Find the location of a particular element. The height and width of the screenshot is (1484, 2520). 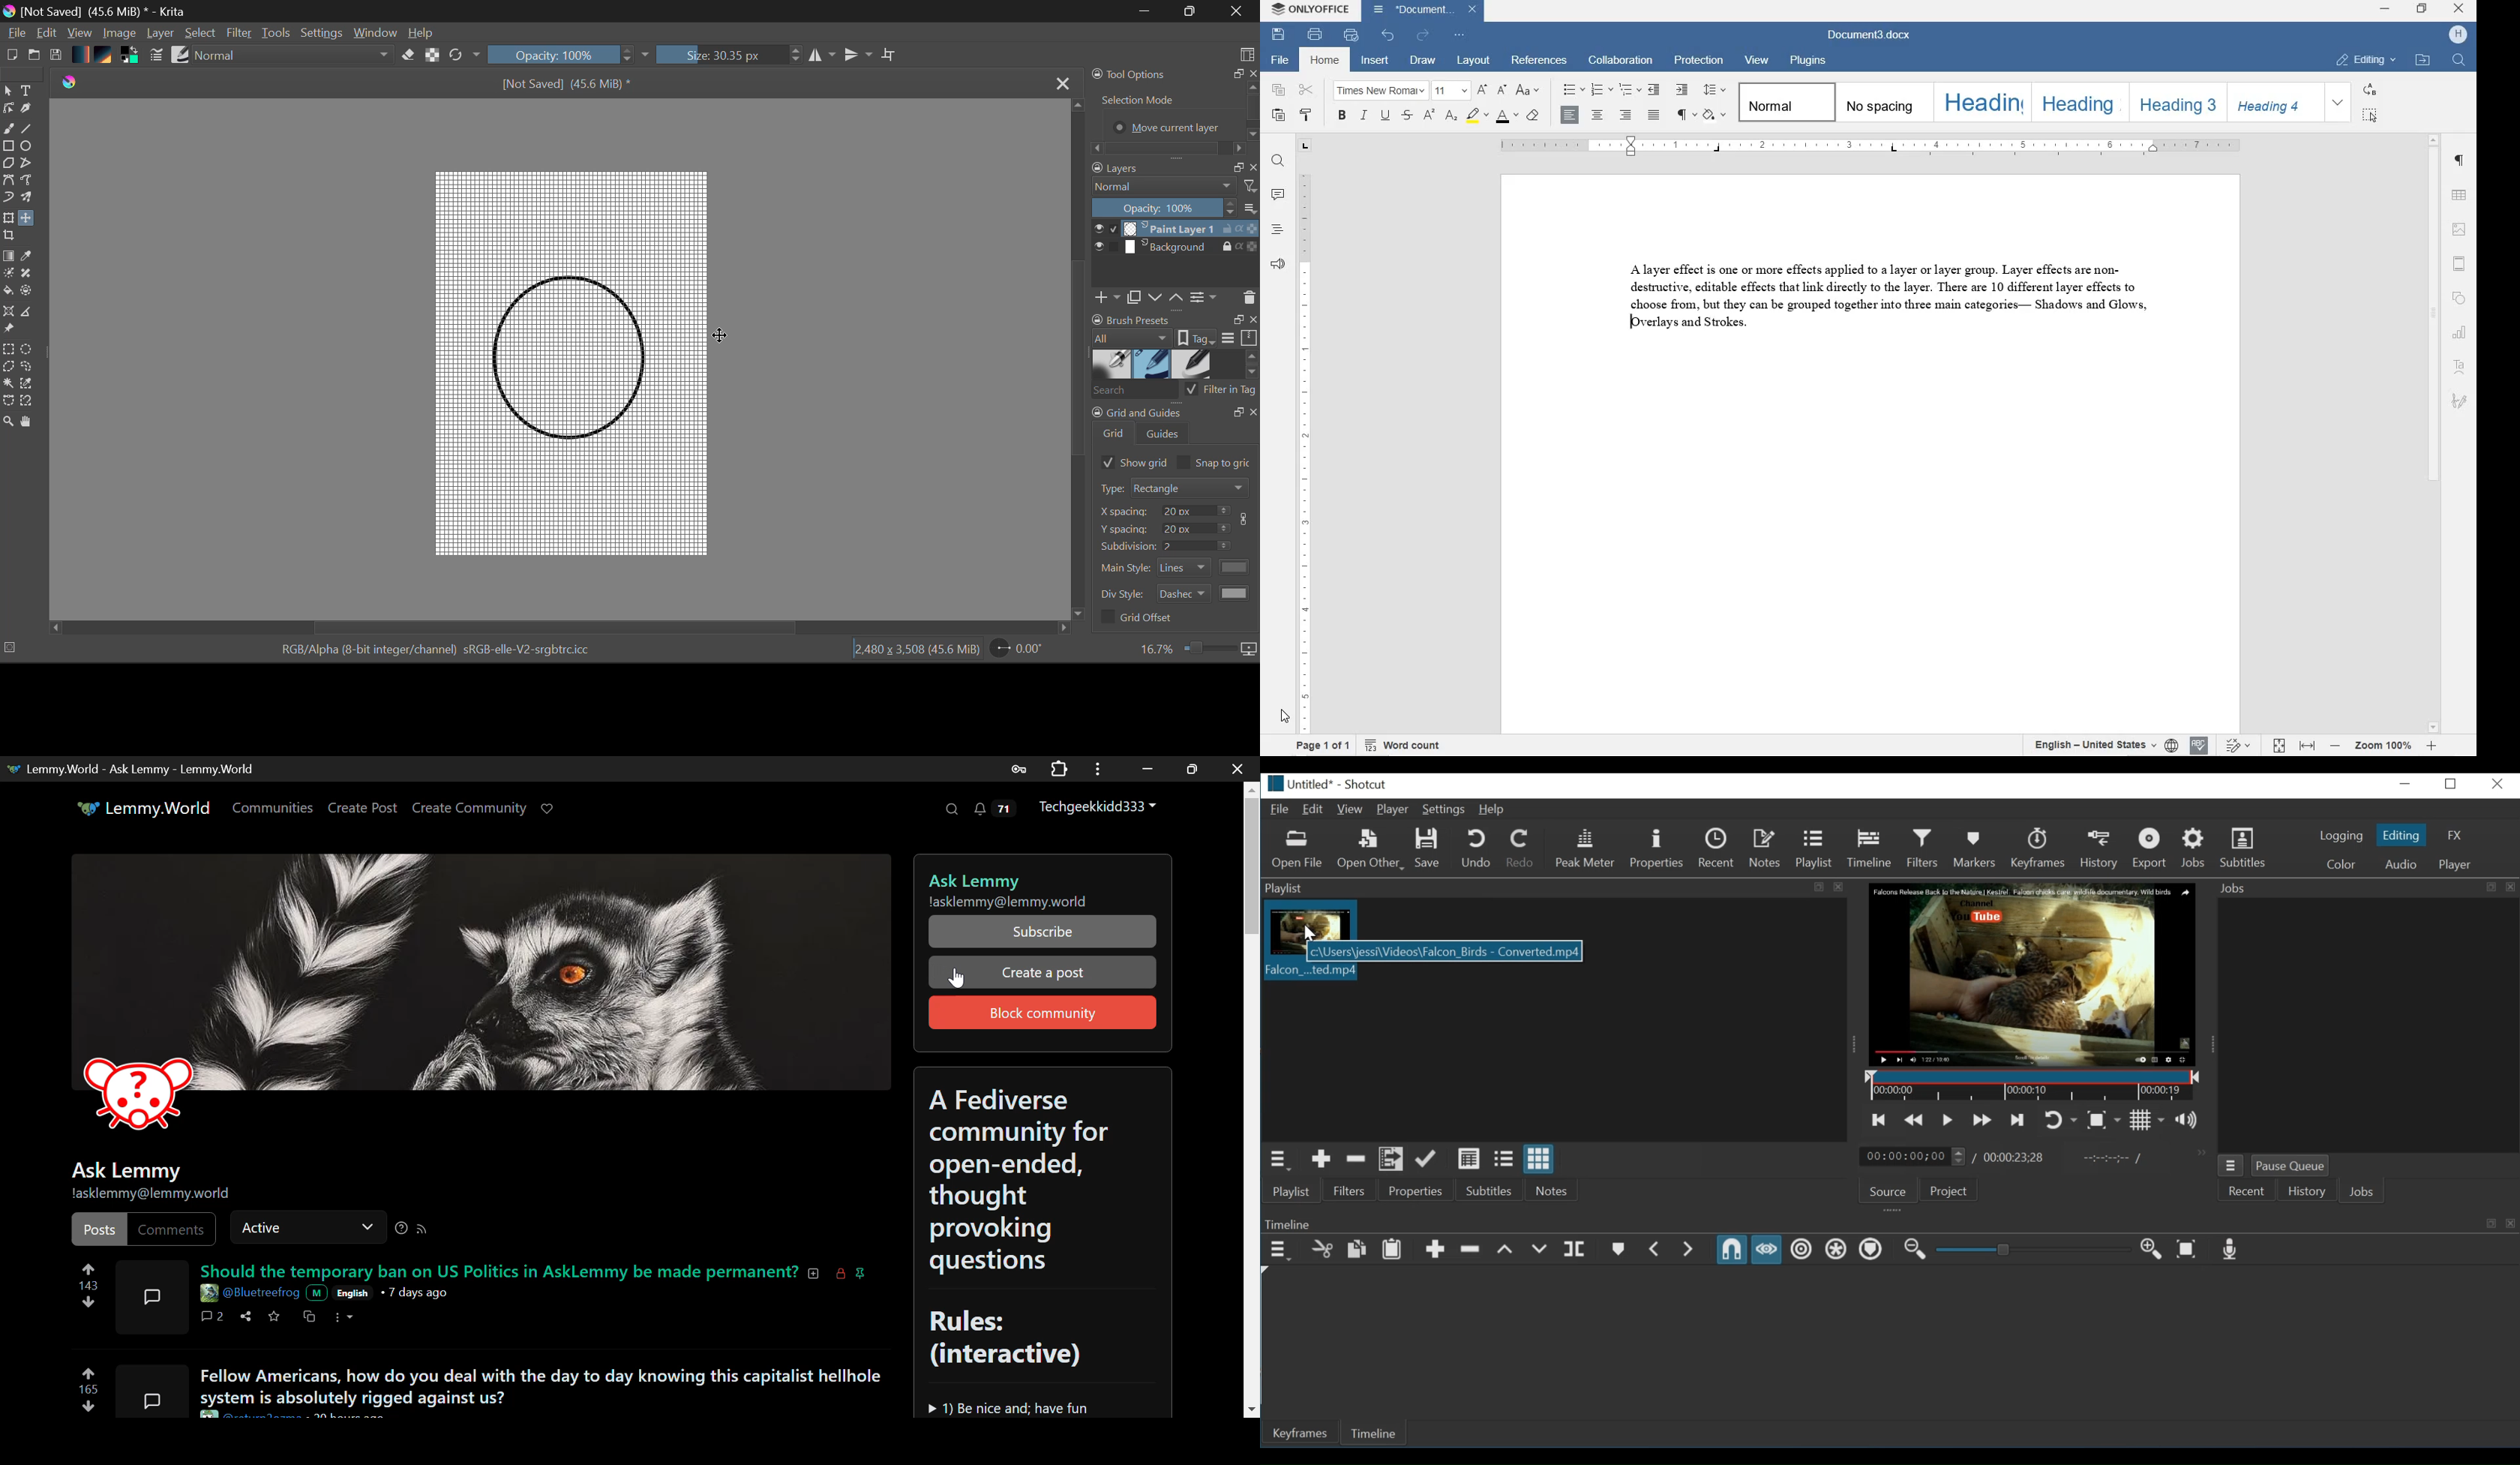

Pause Queue is located at coordinates (2290, 1166).